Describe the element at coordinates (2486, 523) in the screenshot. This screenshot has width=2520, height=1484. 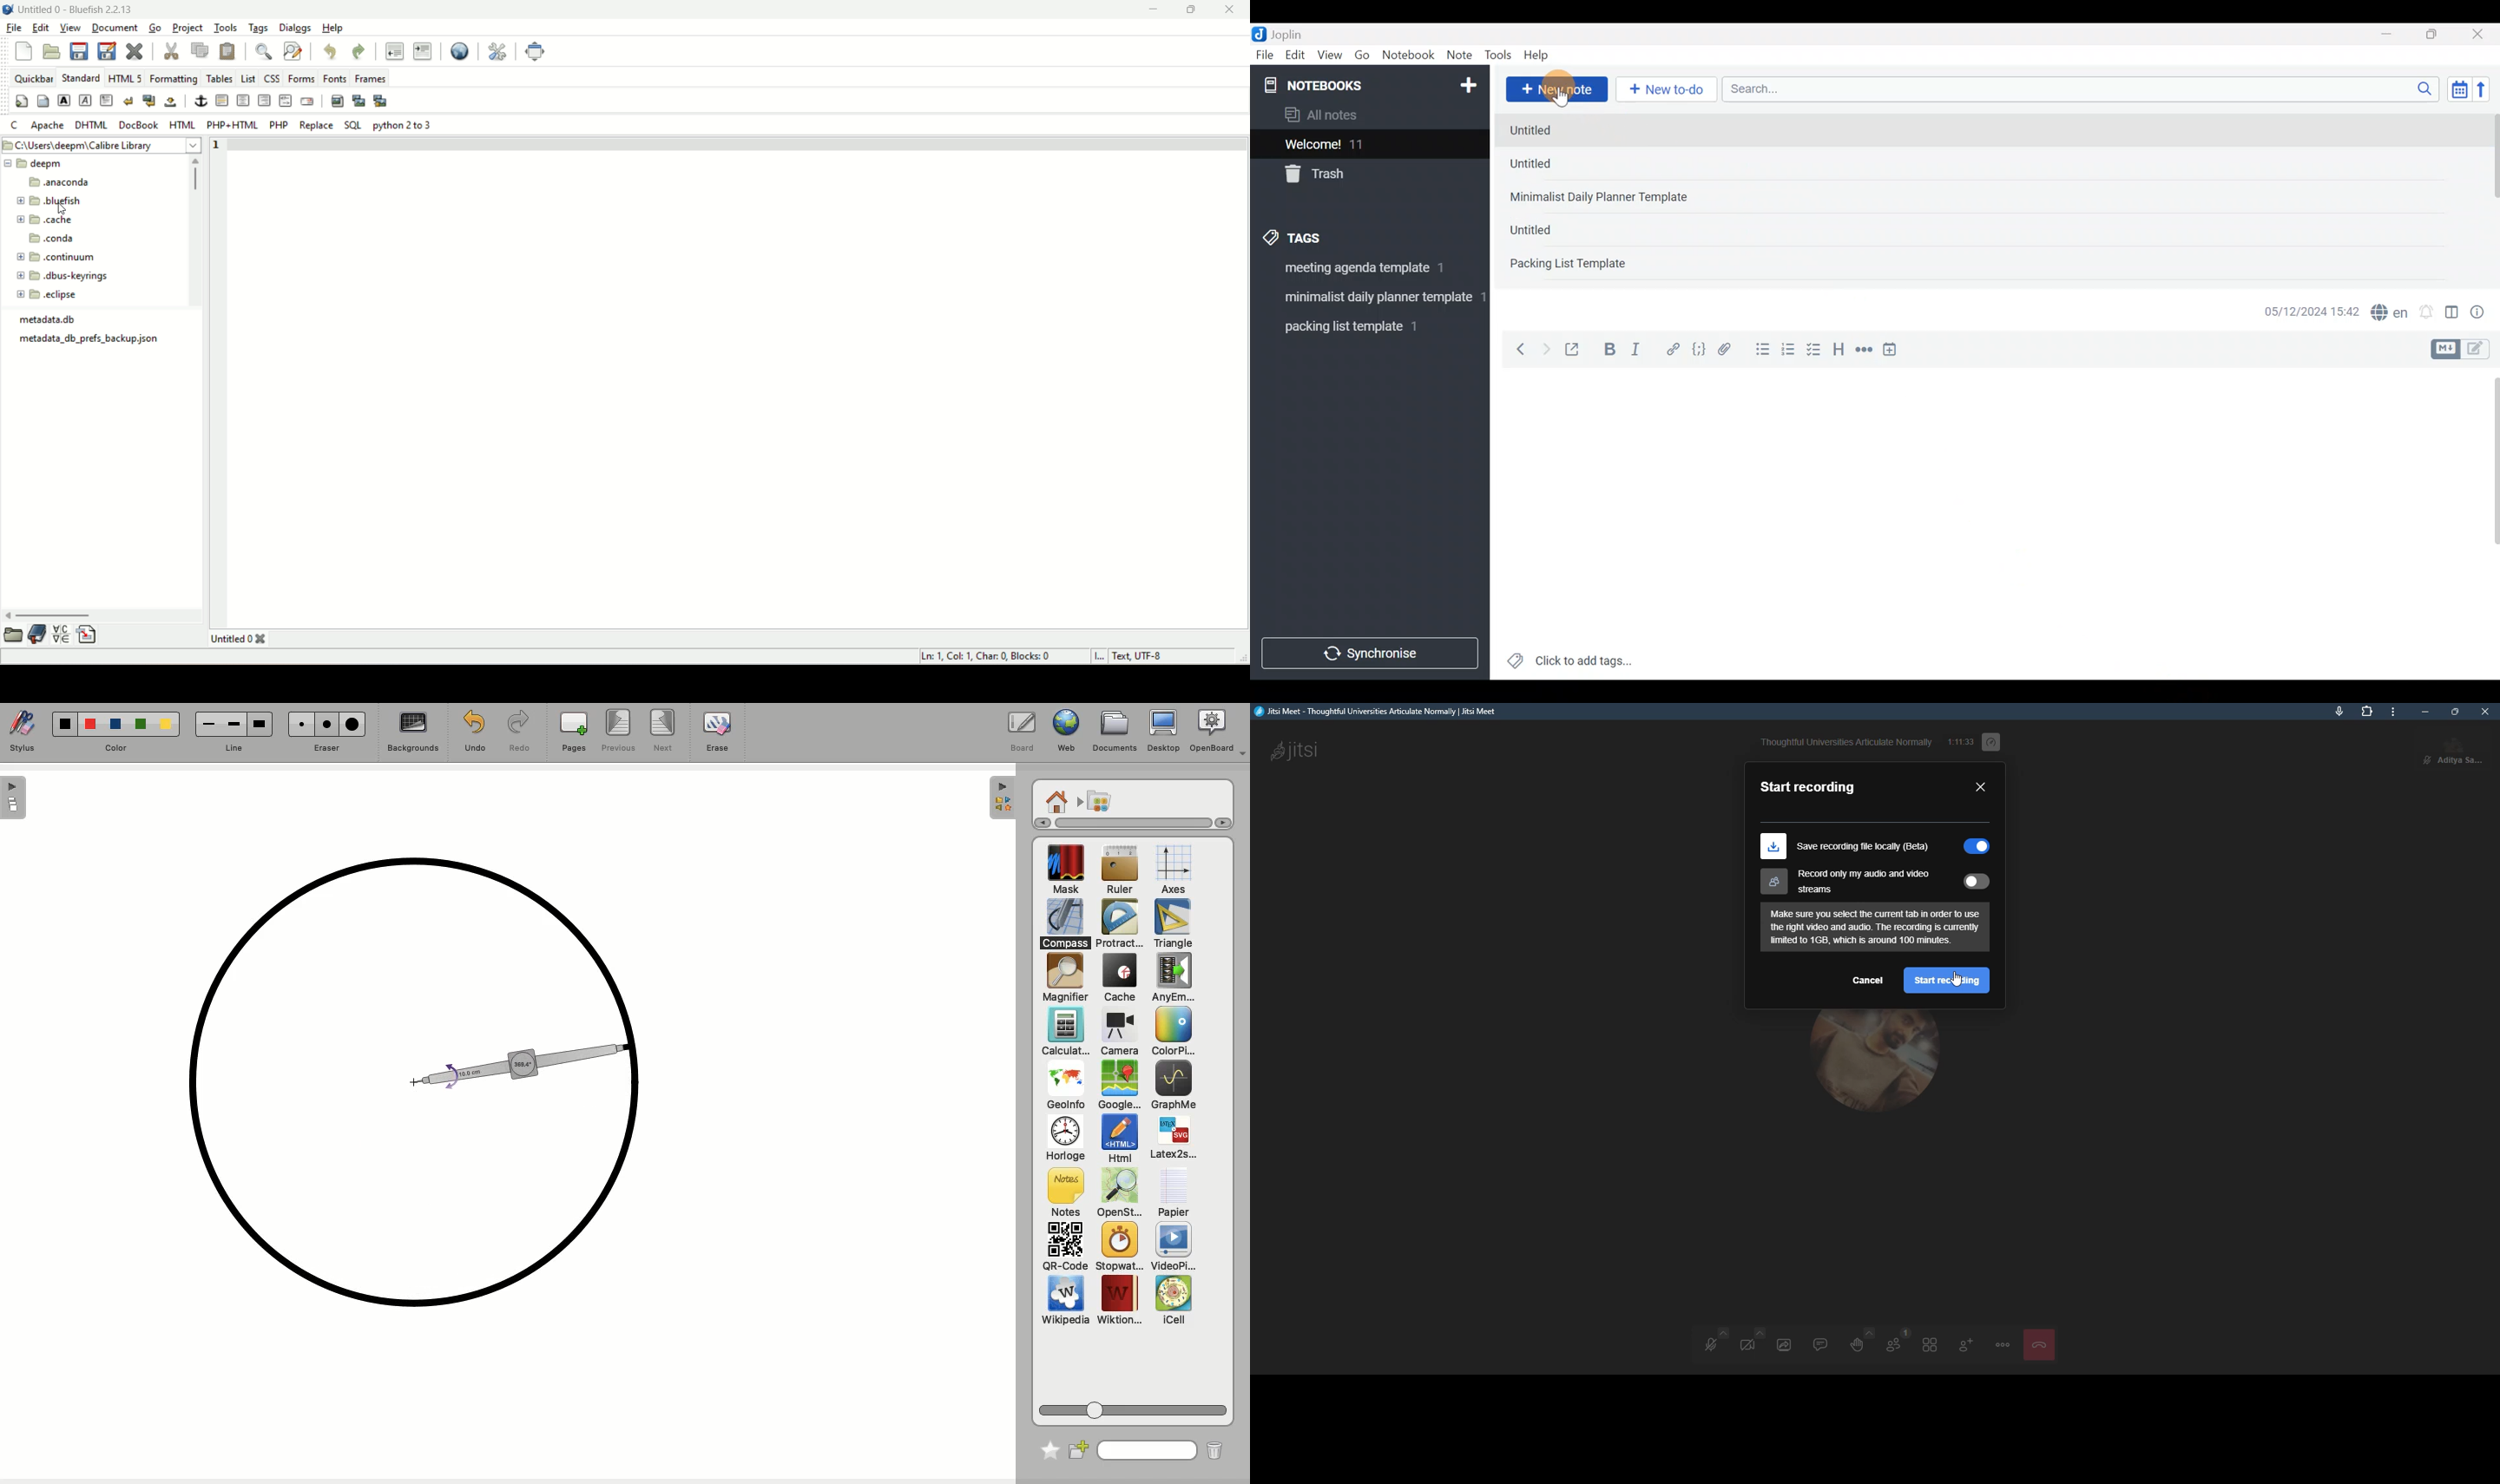
I see `Scroll bar` at that location.